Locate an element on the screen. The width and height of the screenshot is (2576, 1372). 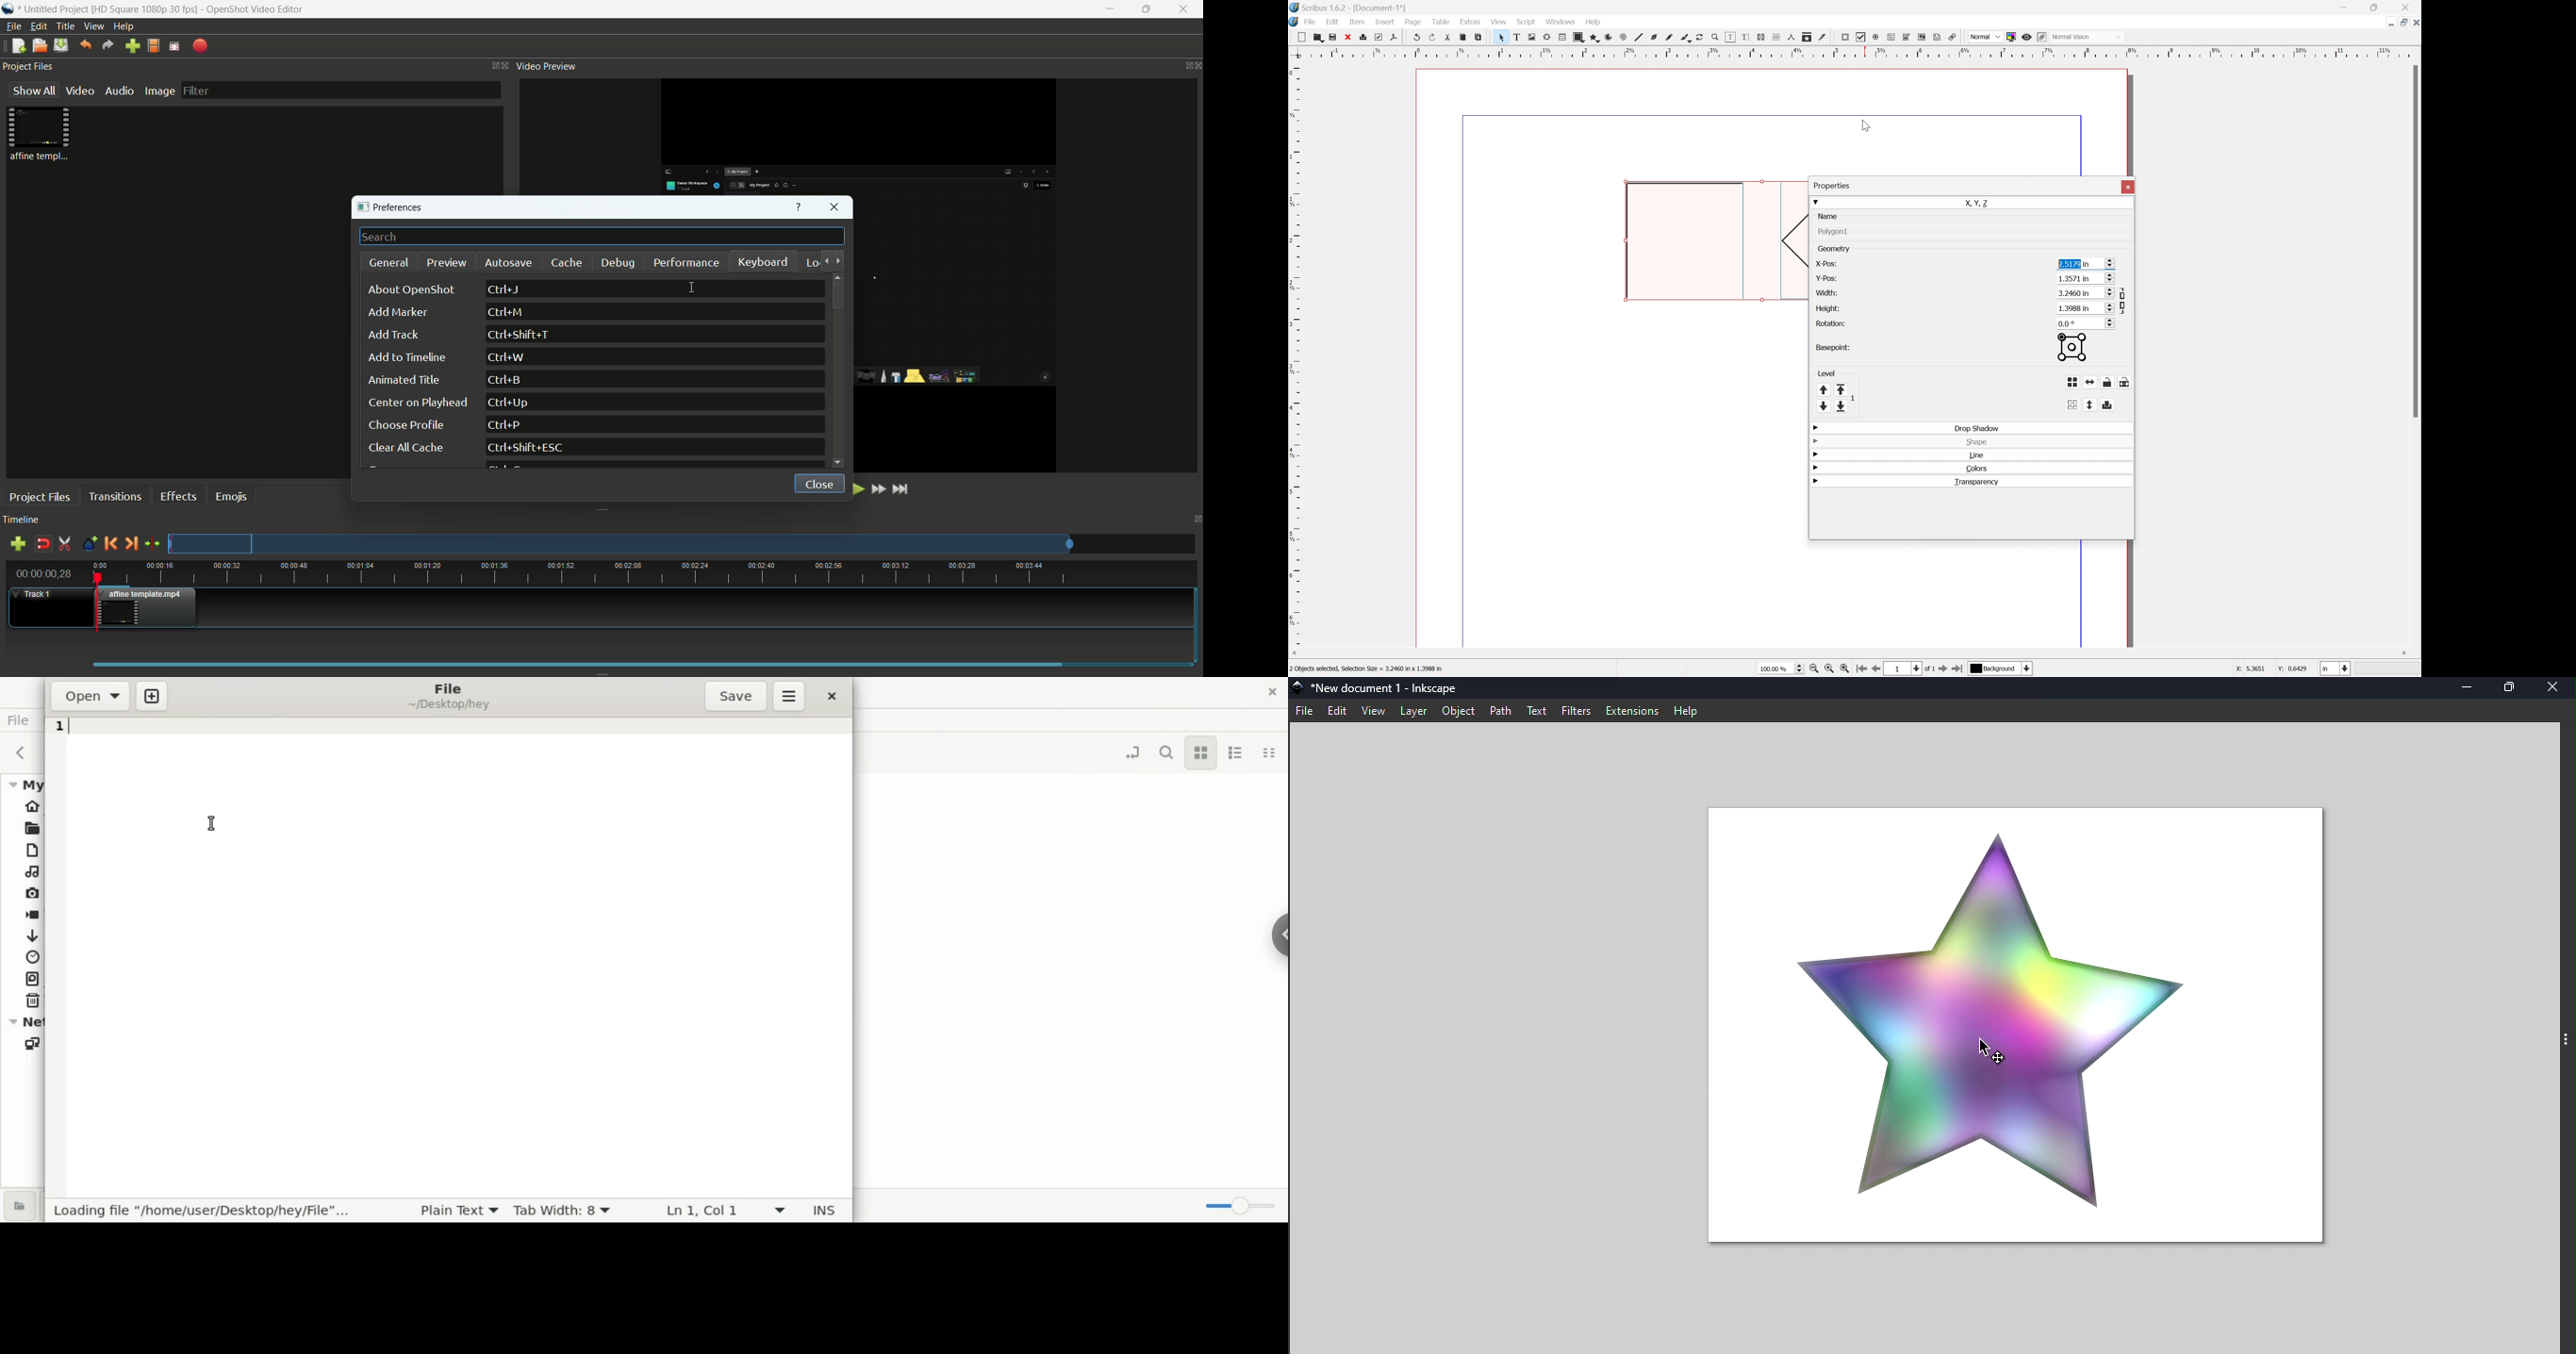
basepoint is located at coordinates (2076, 347).